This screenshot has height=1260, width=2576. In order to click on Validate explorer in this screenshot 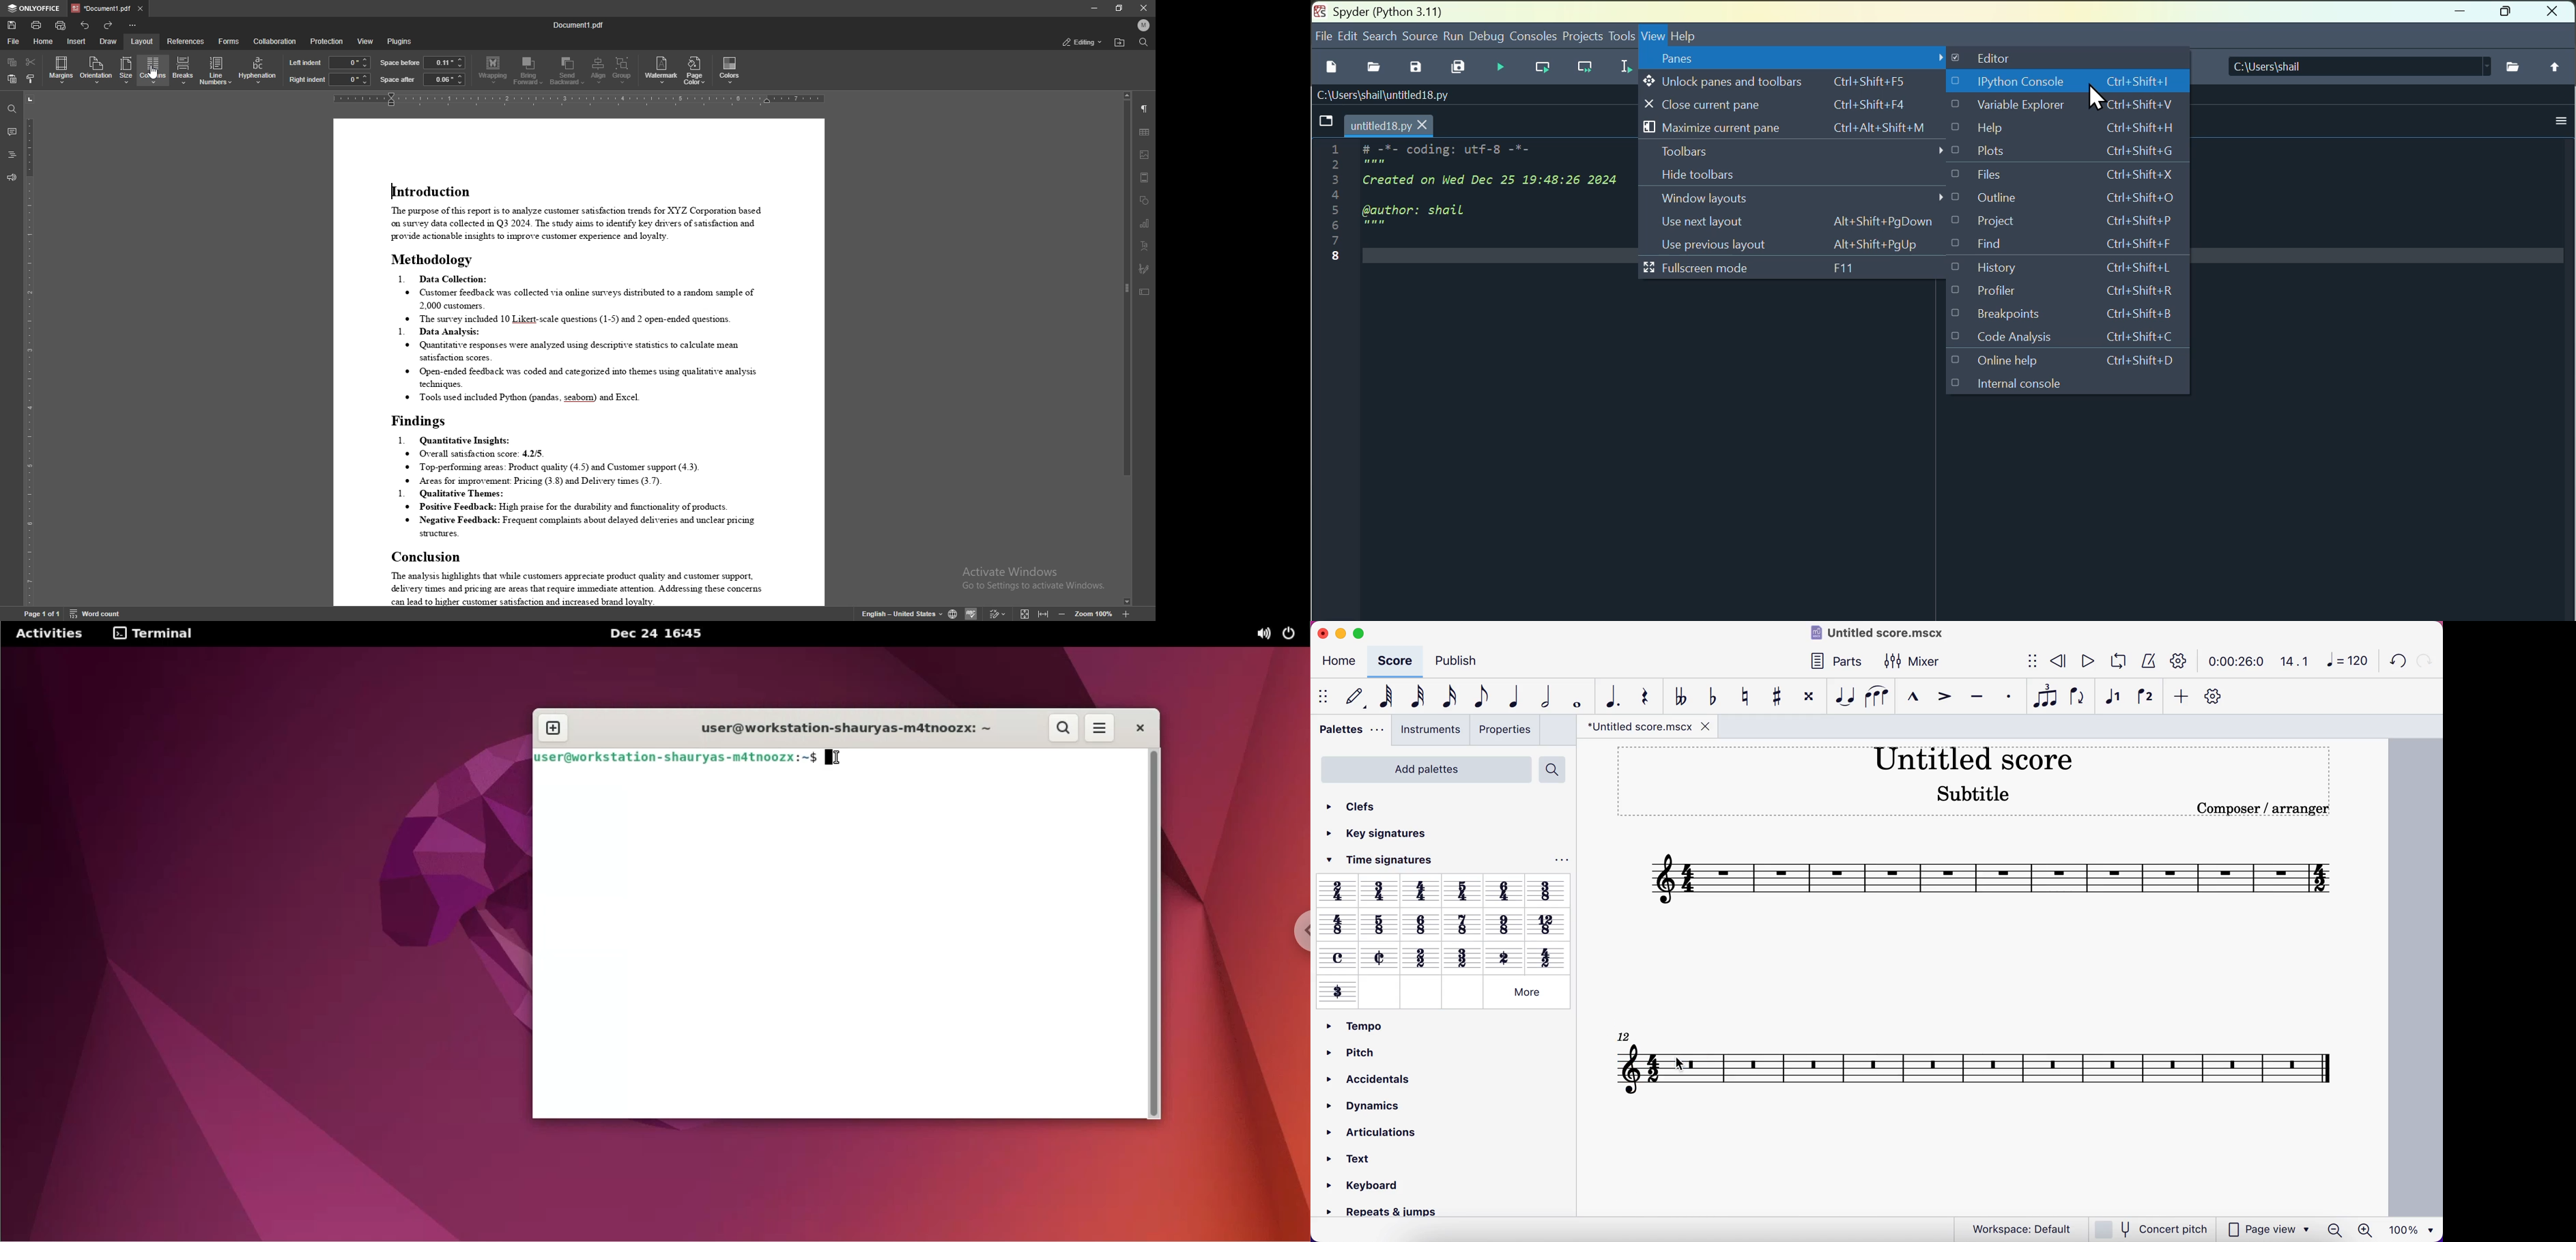, I will do `click(2070, 105)`.